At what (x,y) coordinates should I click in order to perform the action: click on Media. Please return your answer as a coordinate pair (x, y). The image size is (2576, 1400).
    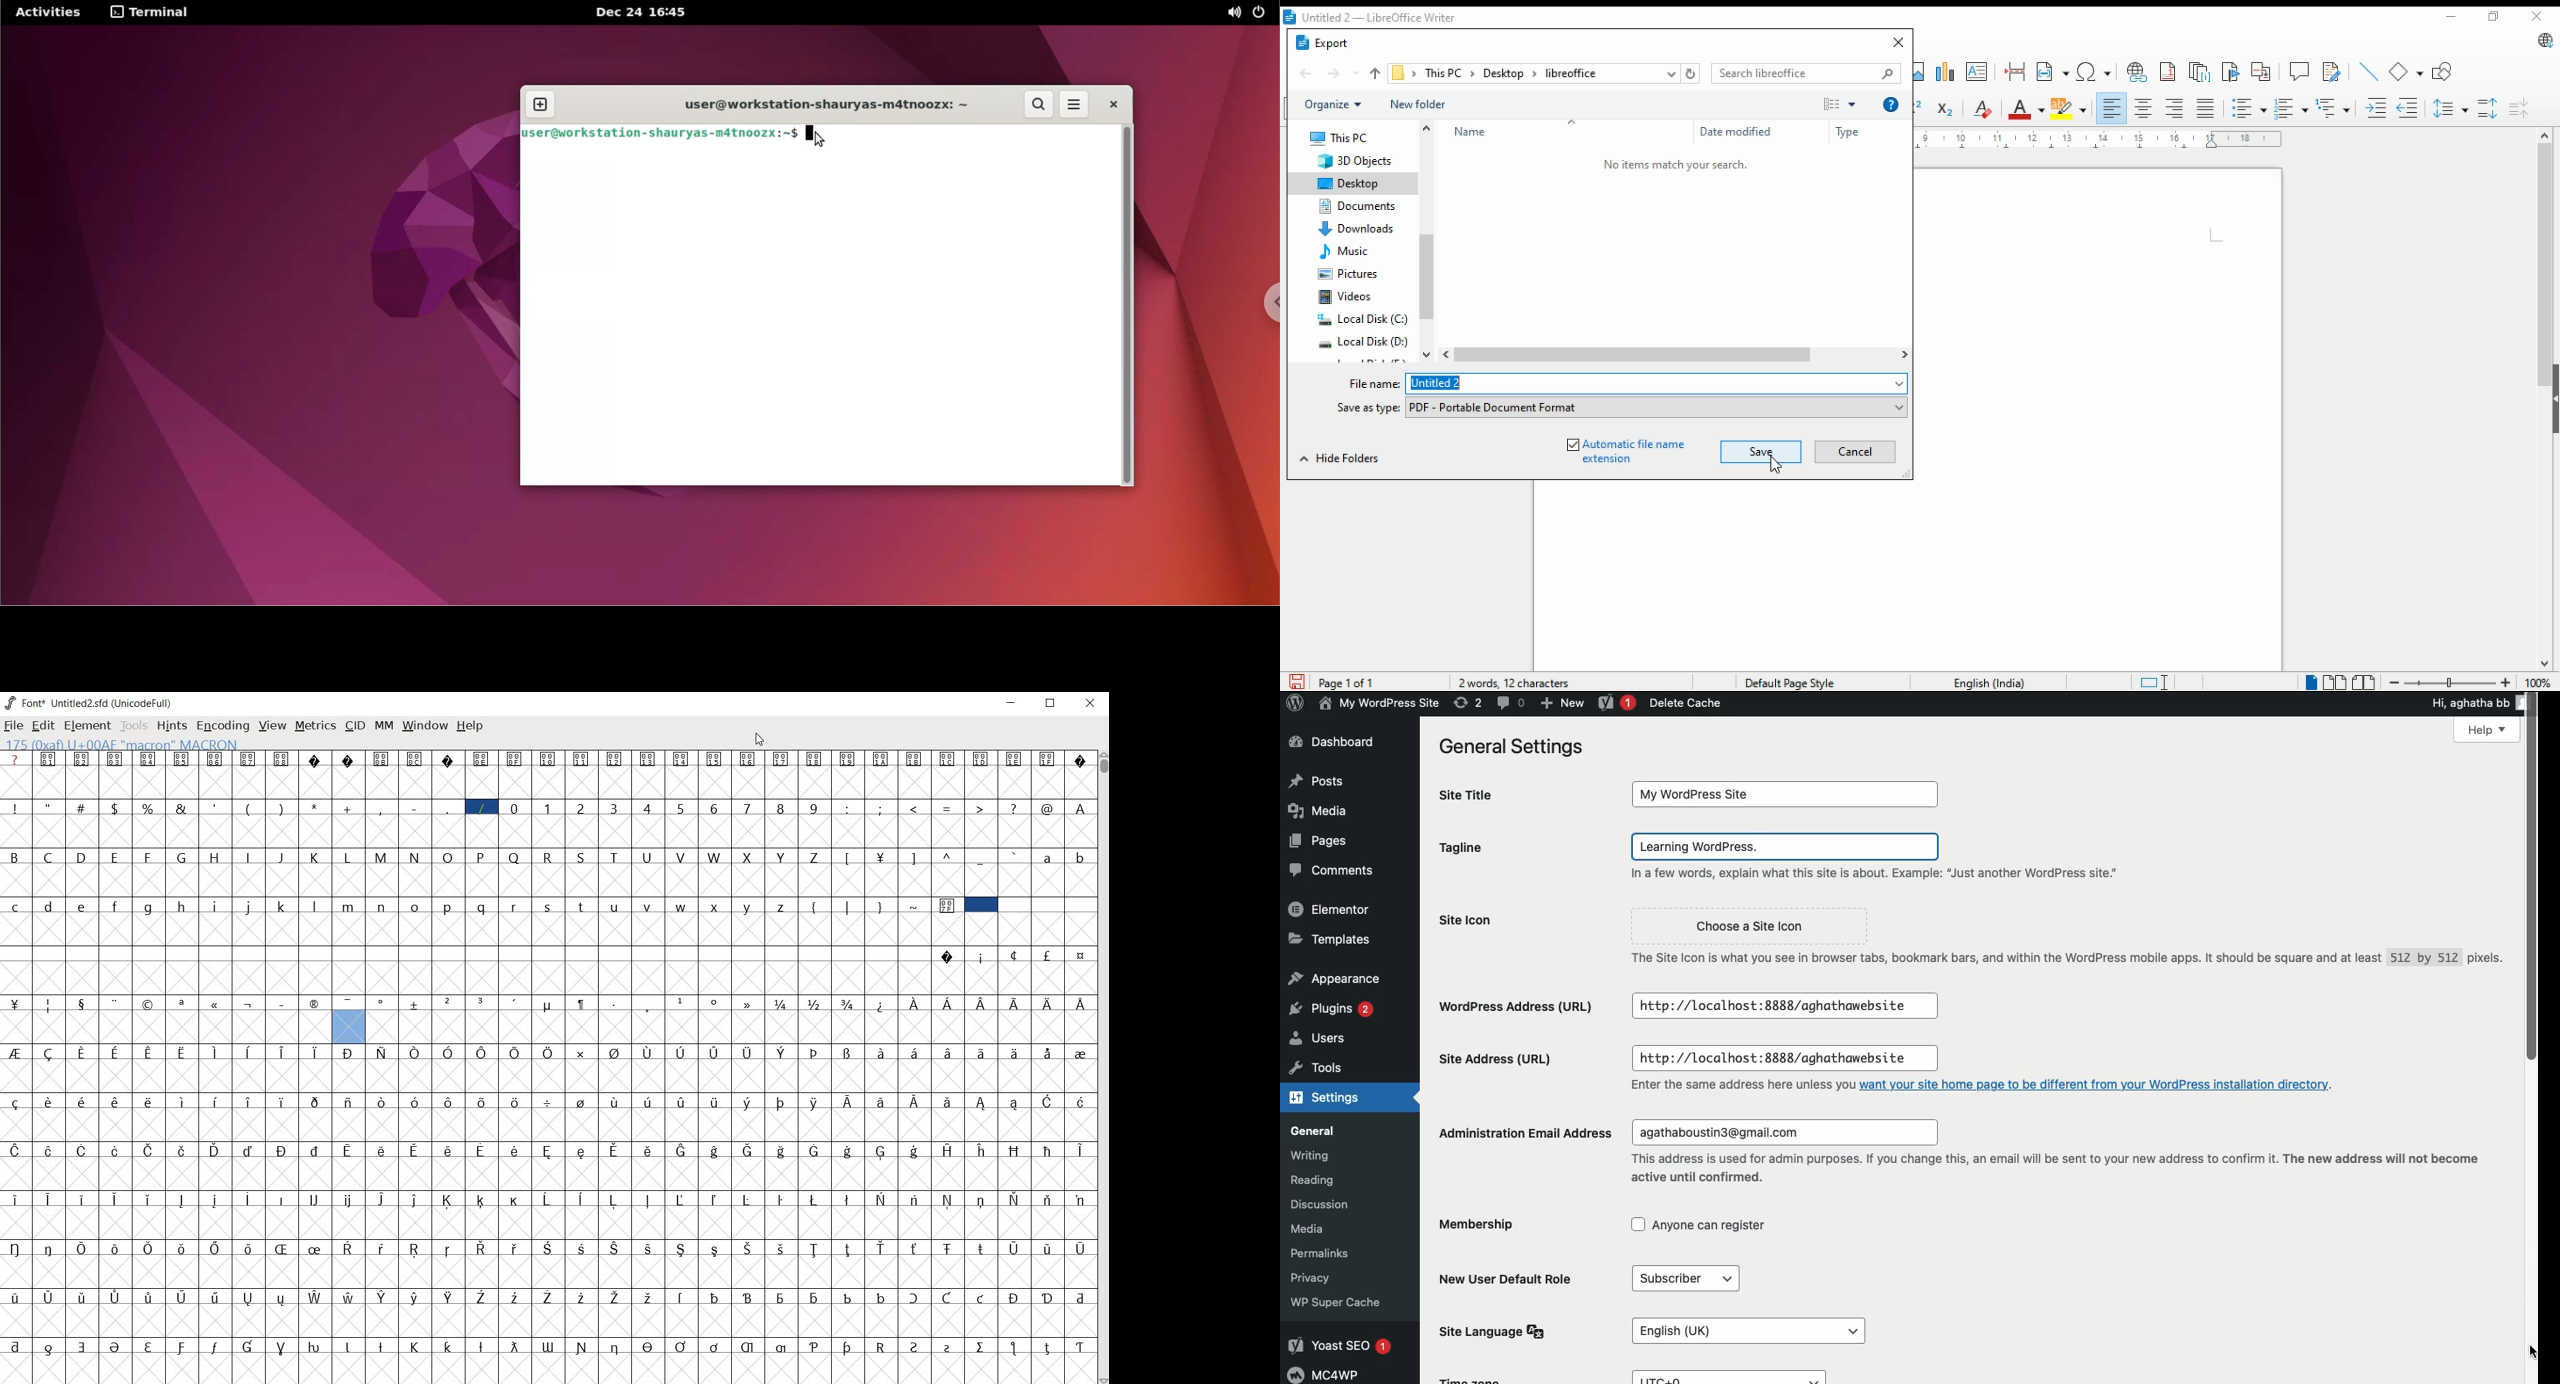
    Looking at the image, I should click on (1325, 810).